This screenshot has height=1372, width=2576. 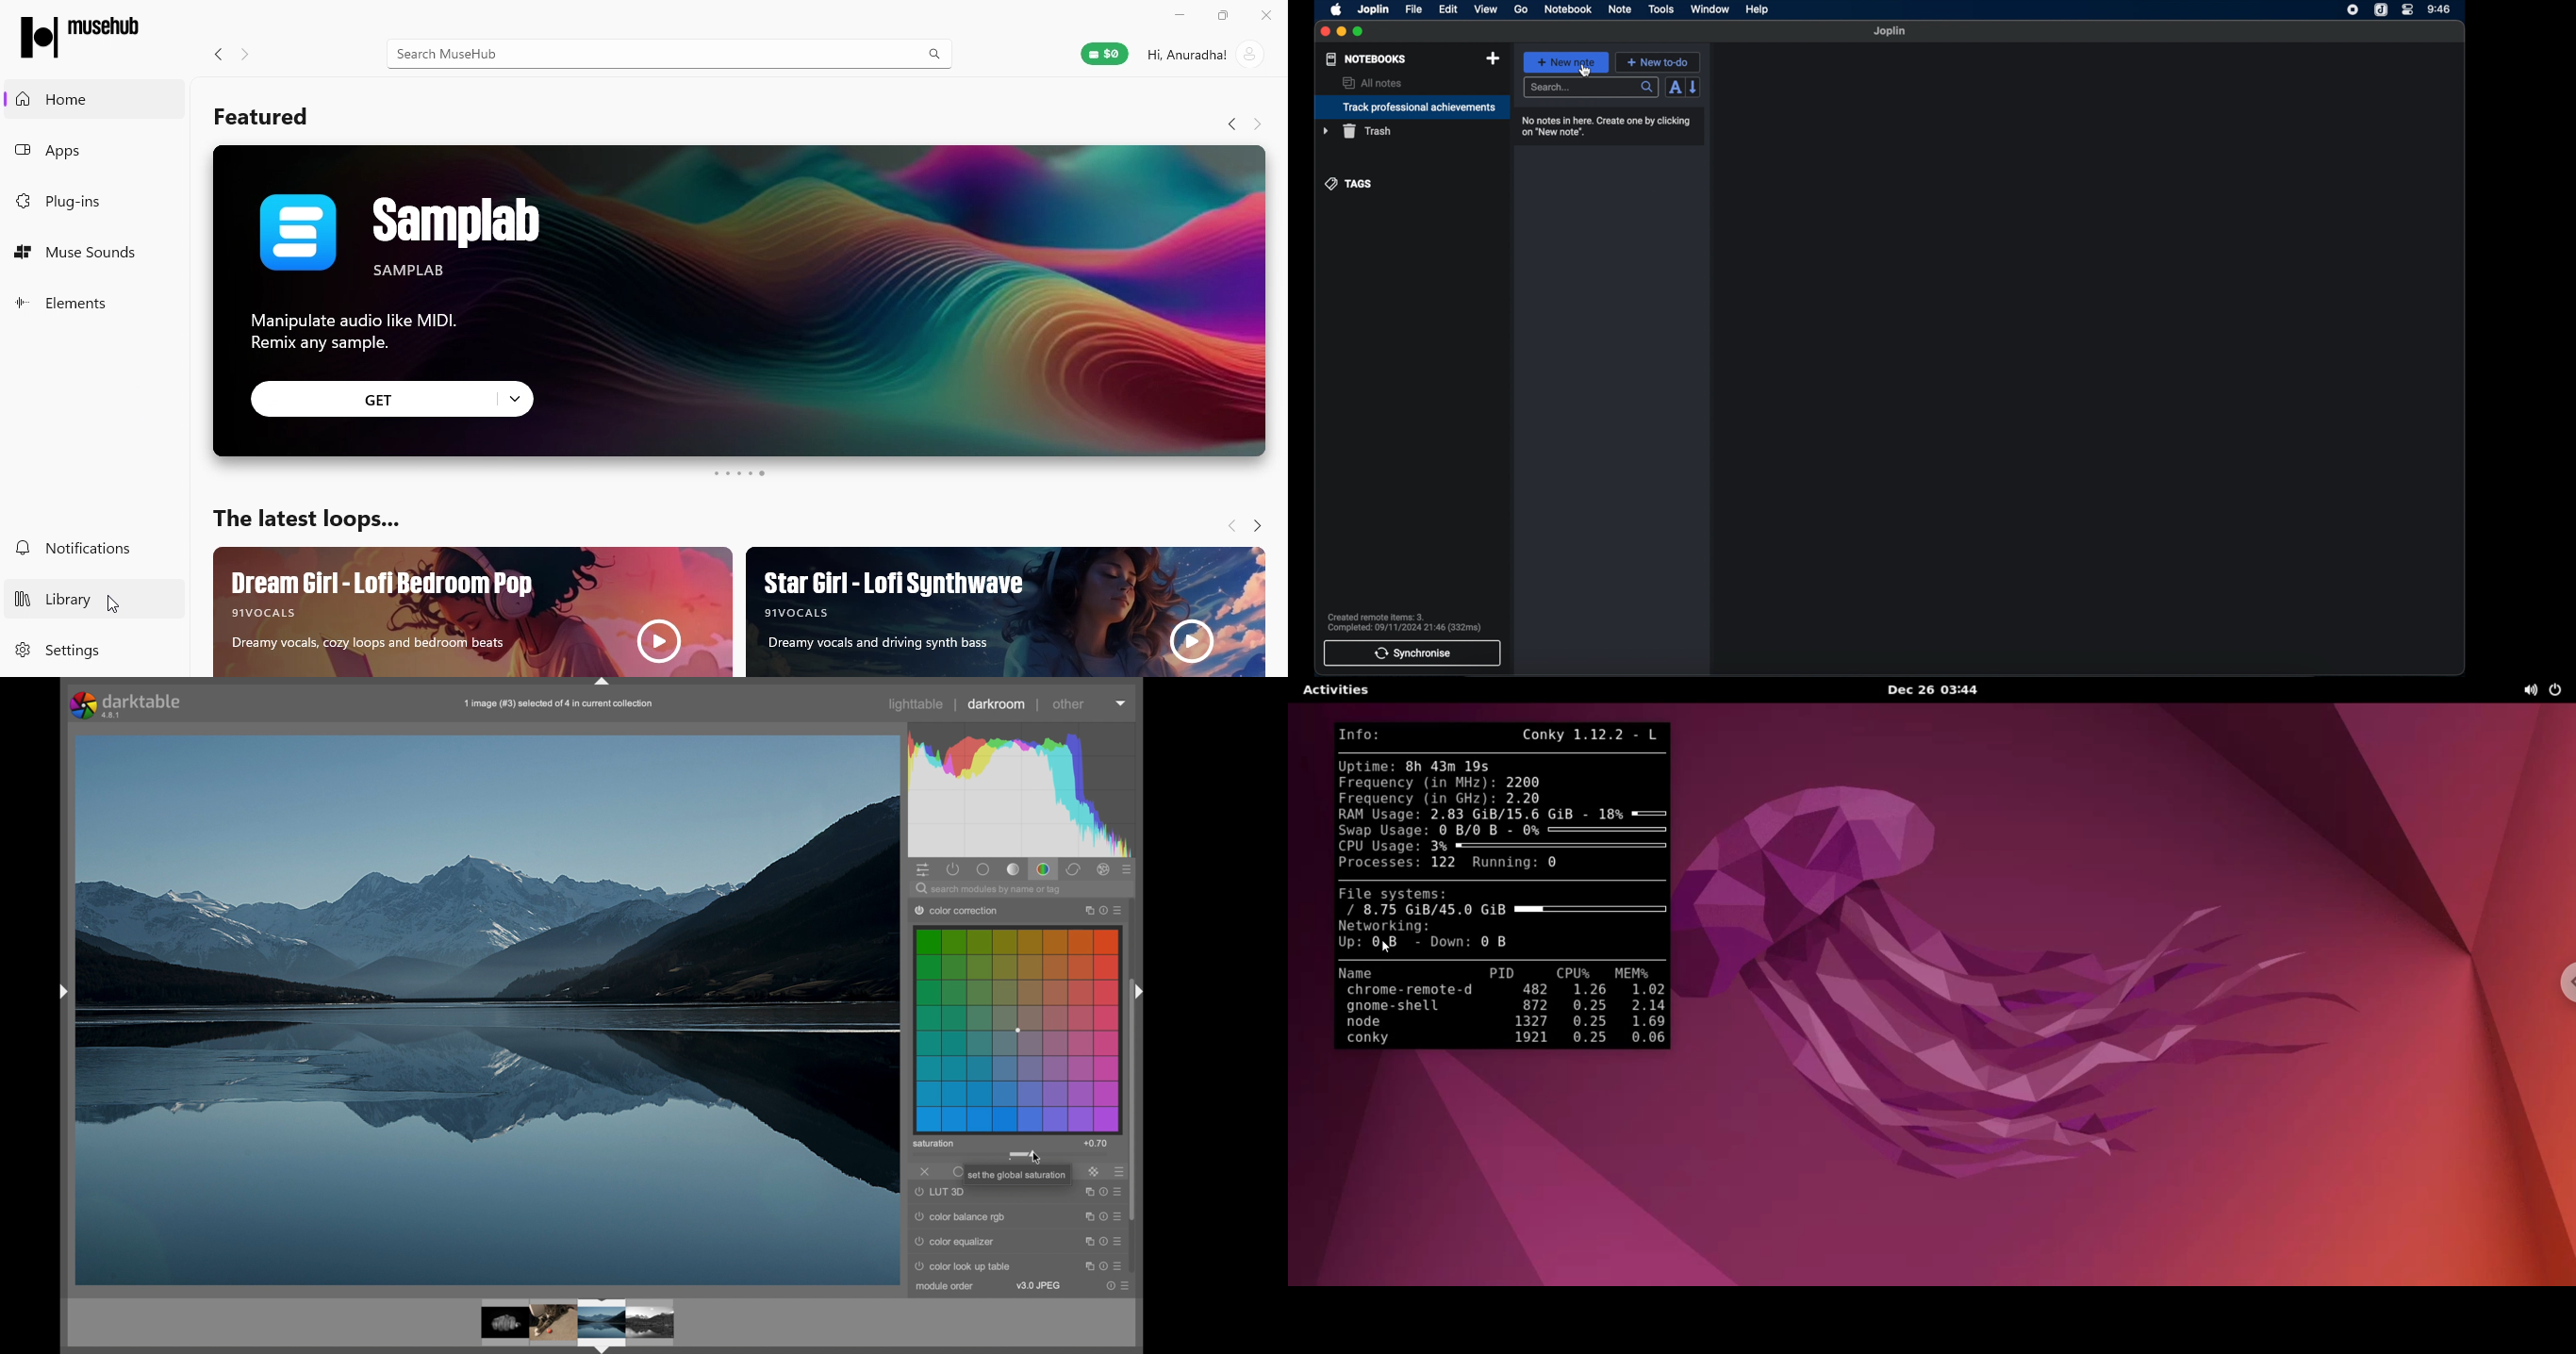 I want to click on Navigate forward, so click(x=254, y=51).